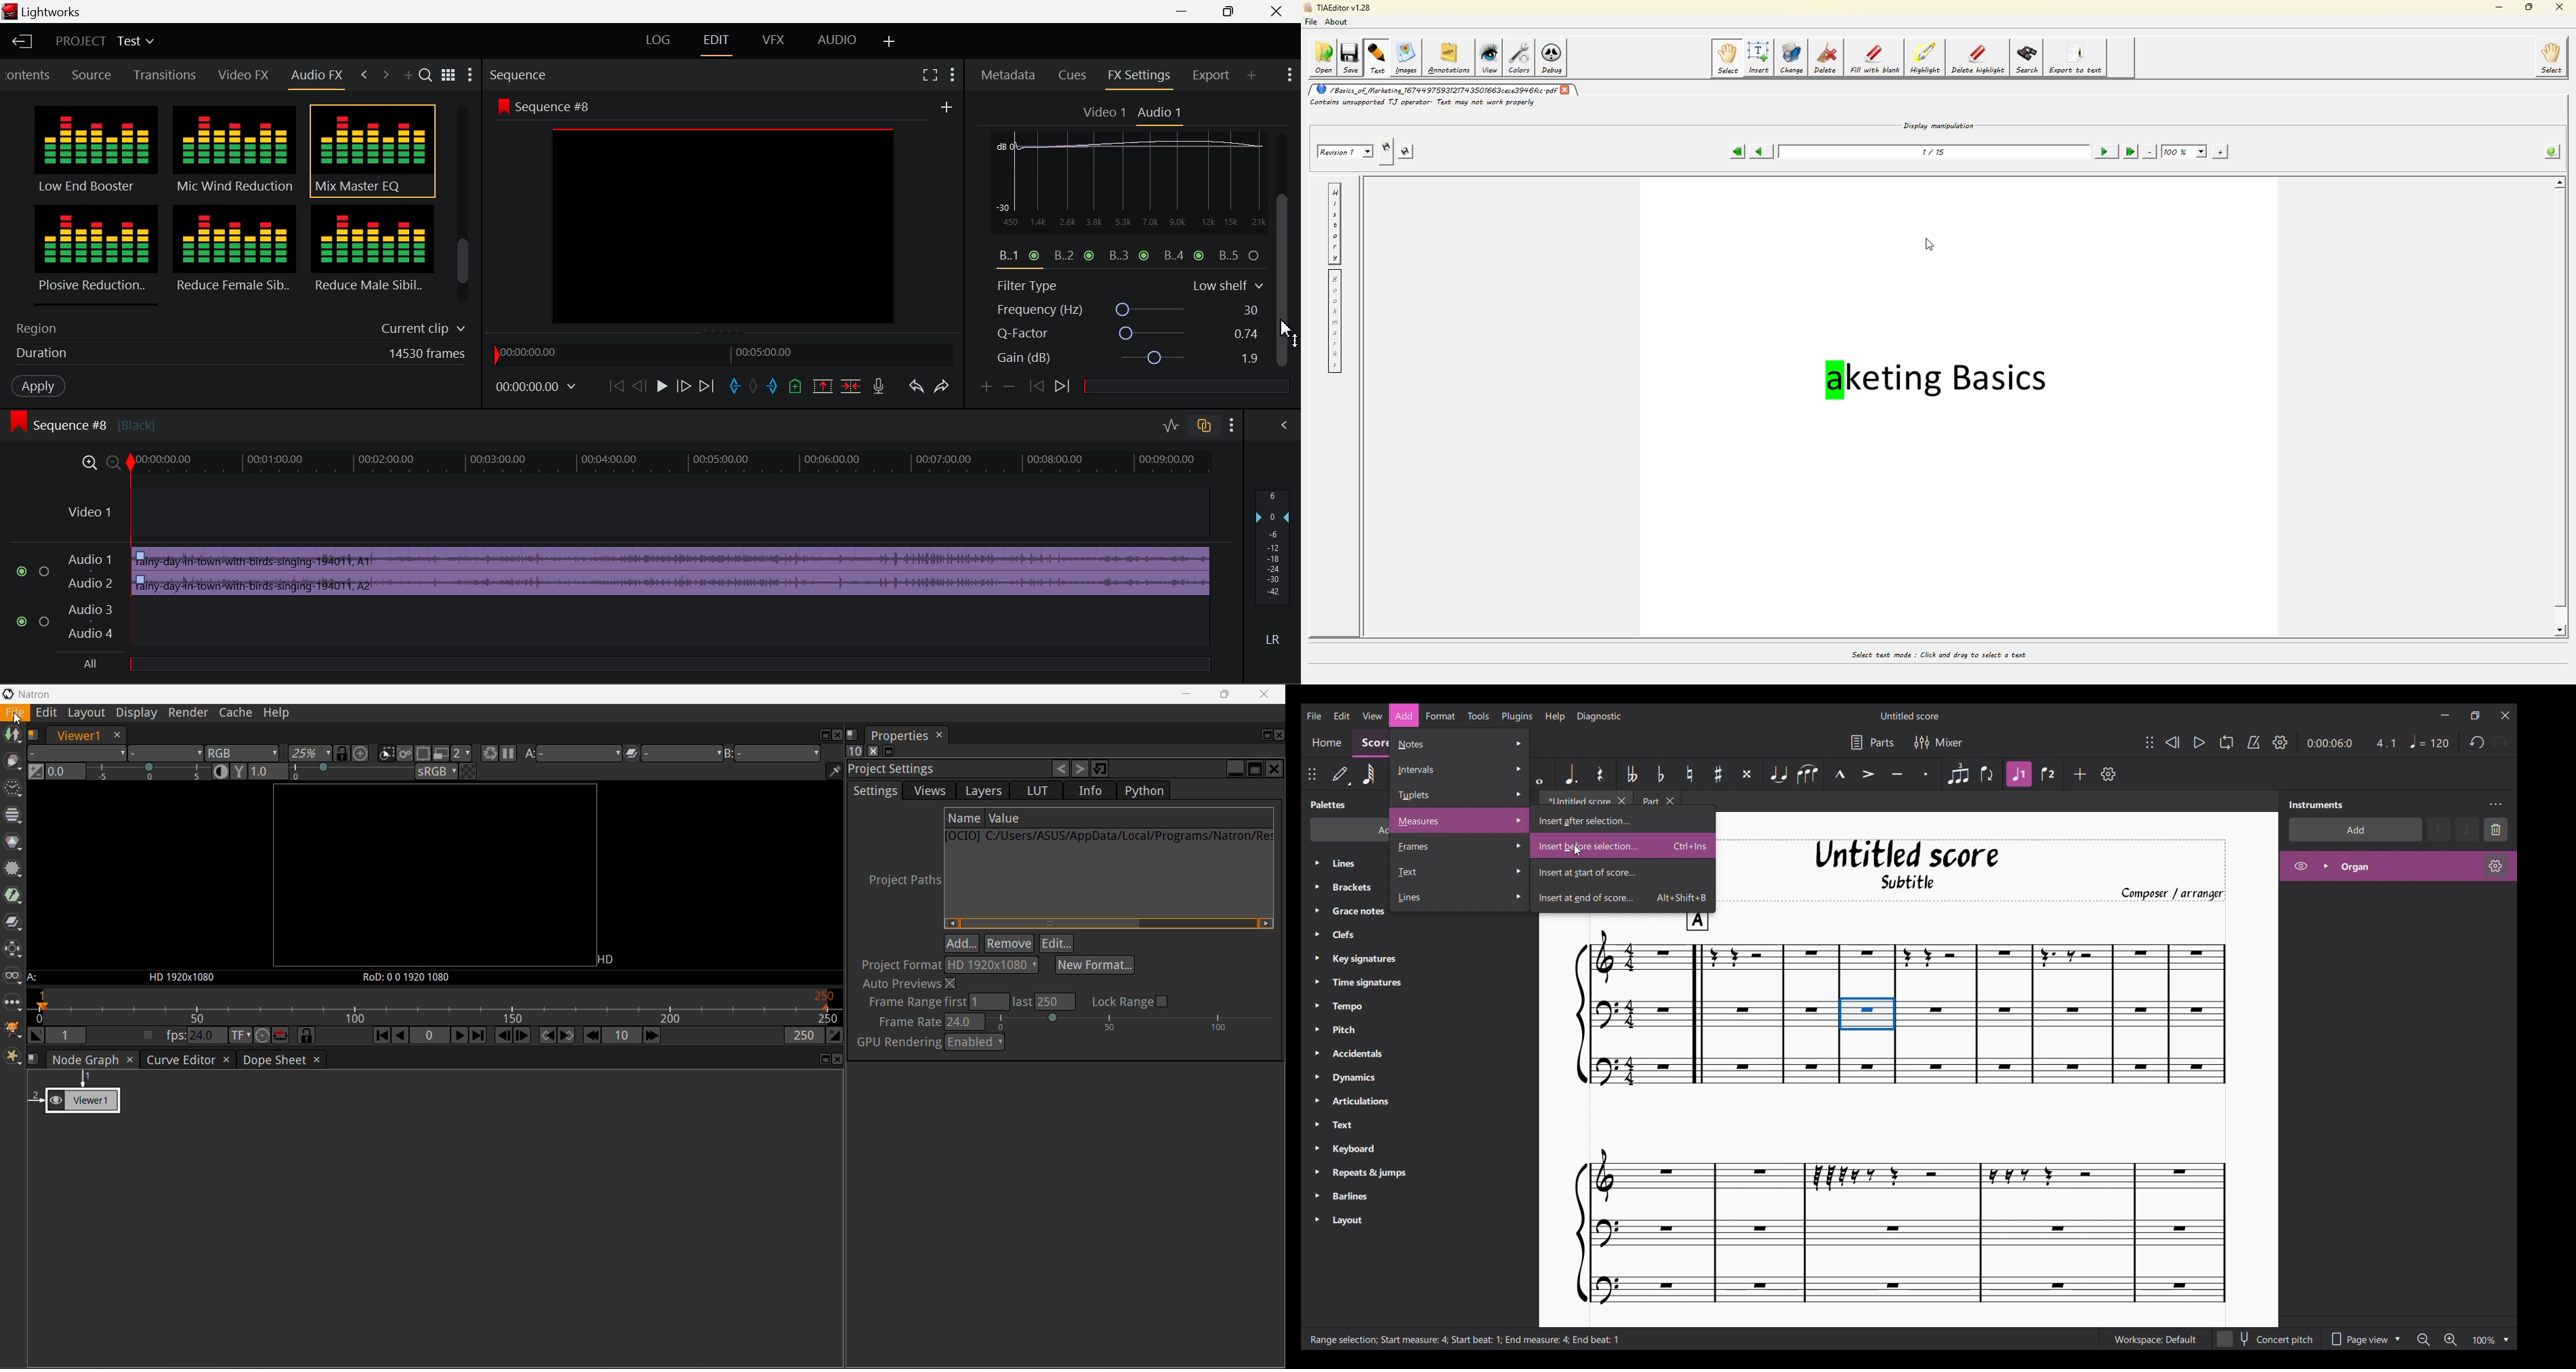 The width and height of the screenshot is (2576, 1372). I want to click on Play forward, so click(459, 1037).